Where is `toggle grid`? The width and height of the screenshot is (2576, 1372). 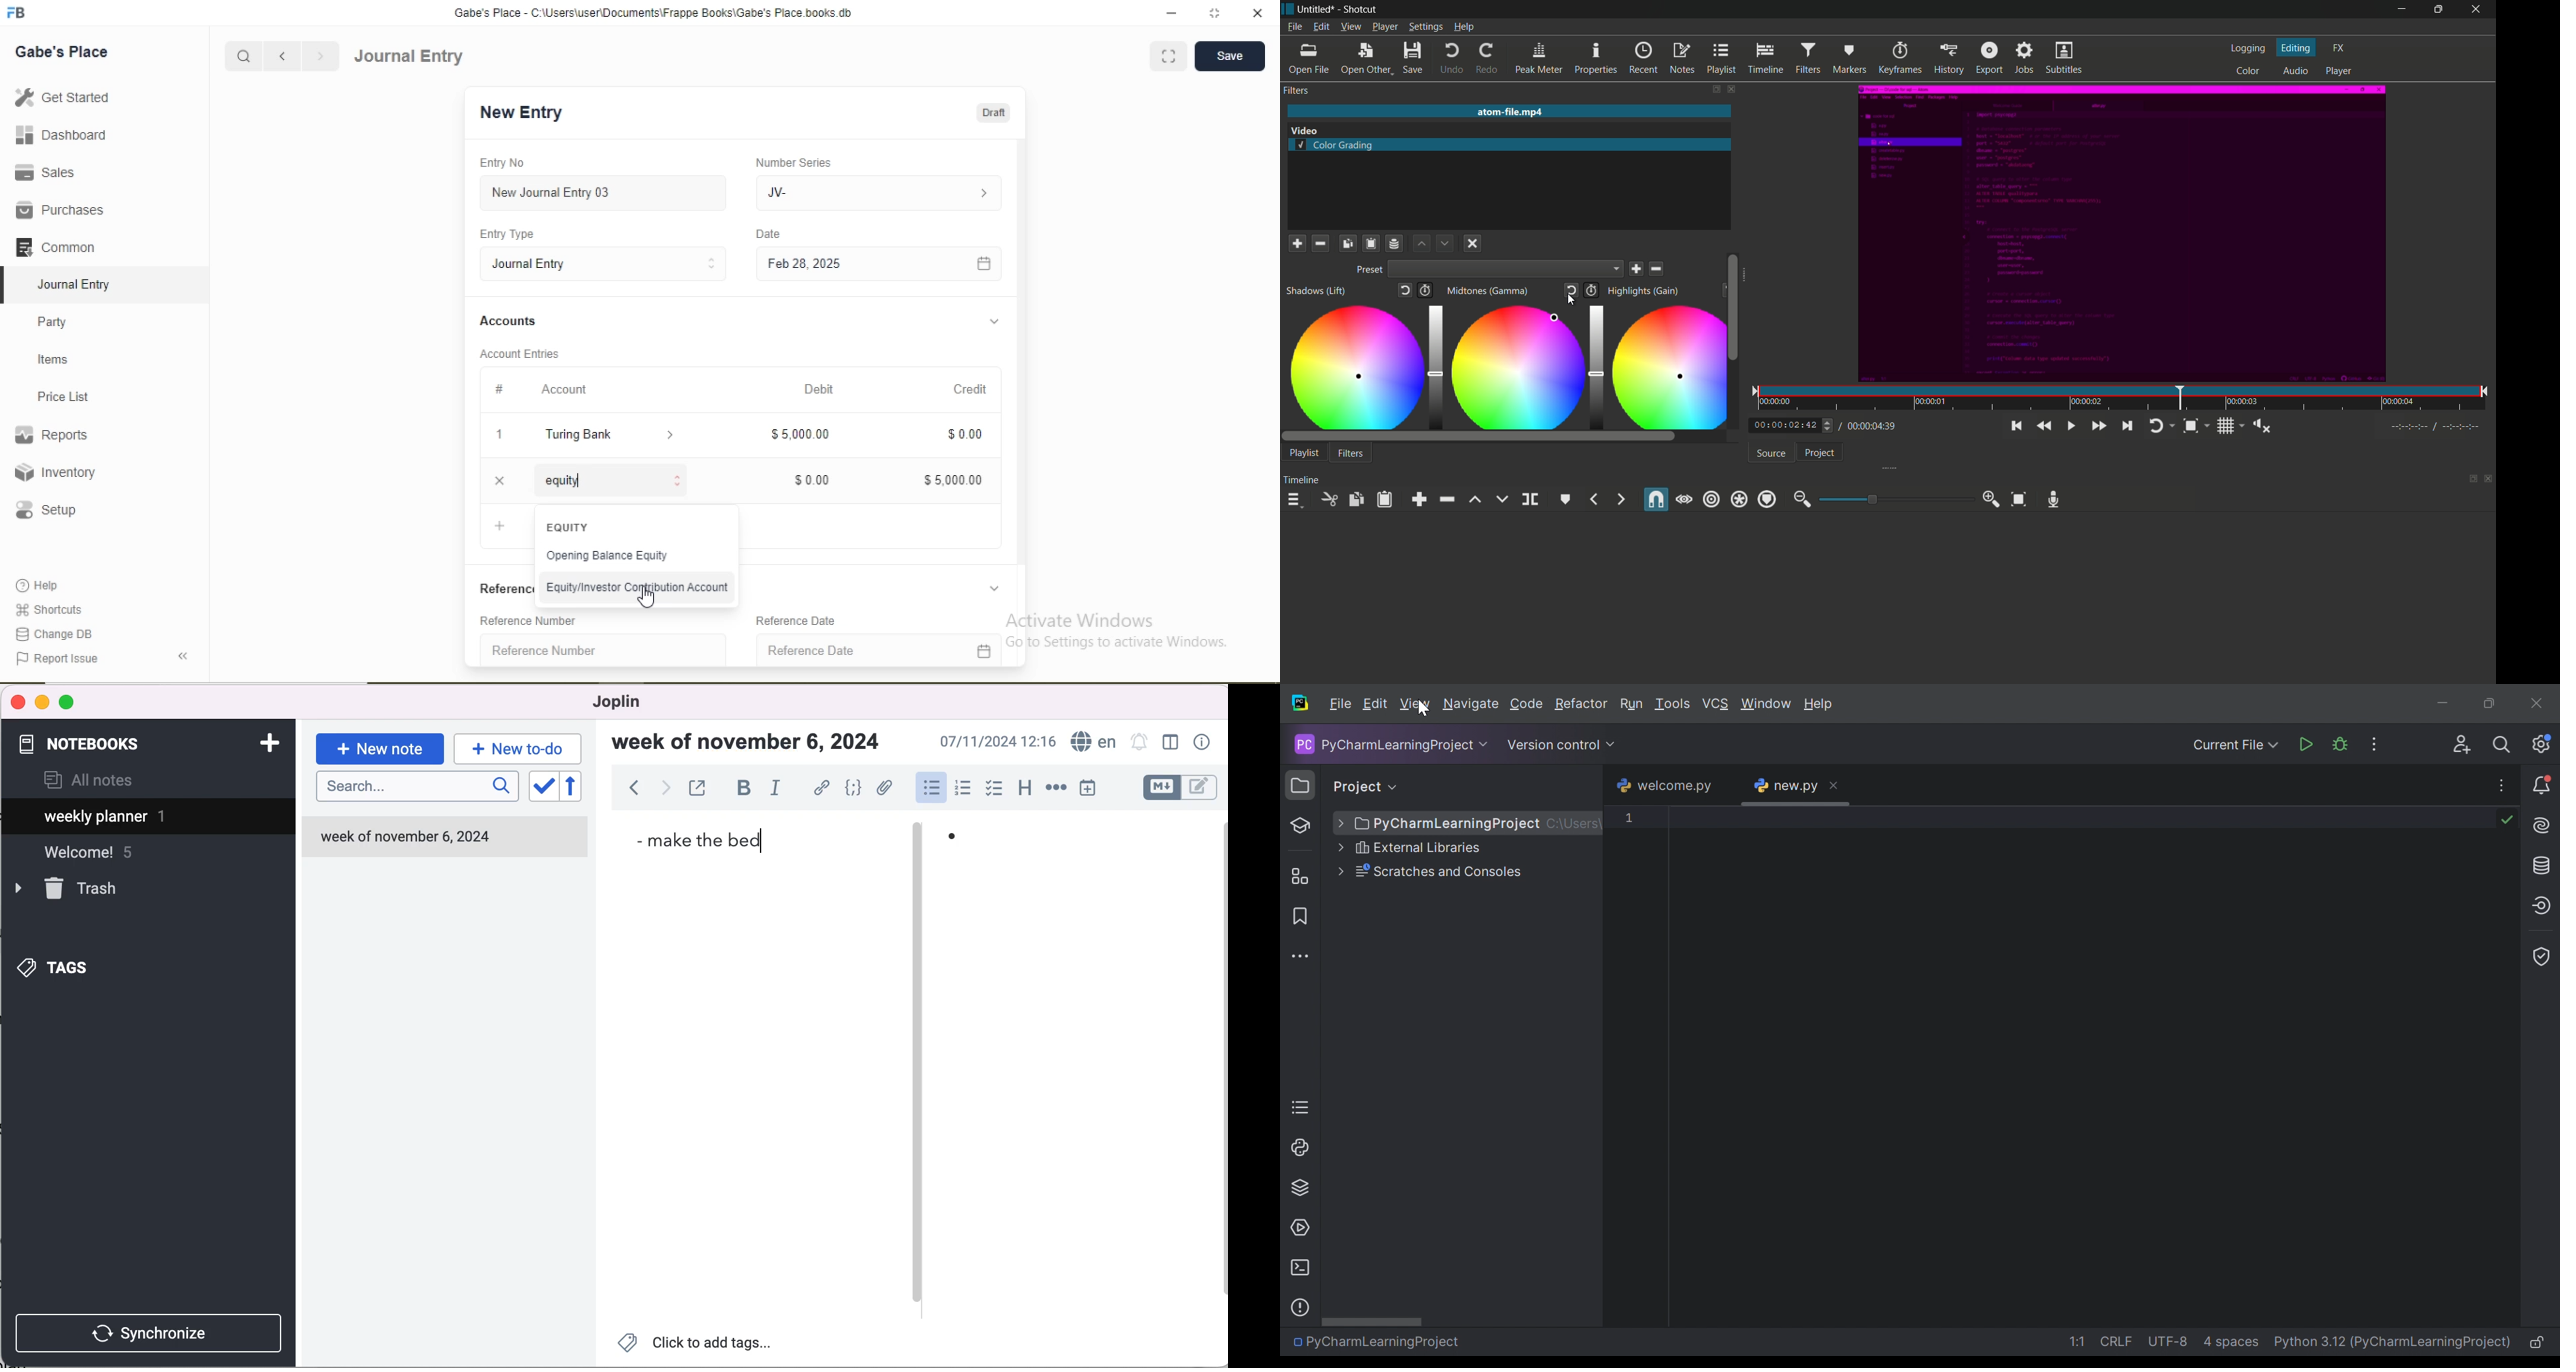 toggle grid is located at coordinates (2231, 426).